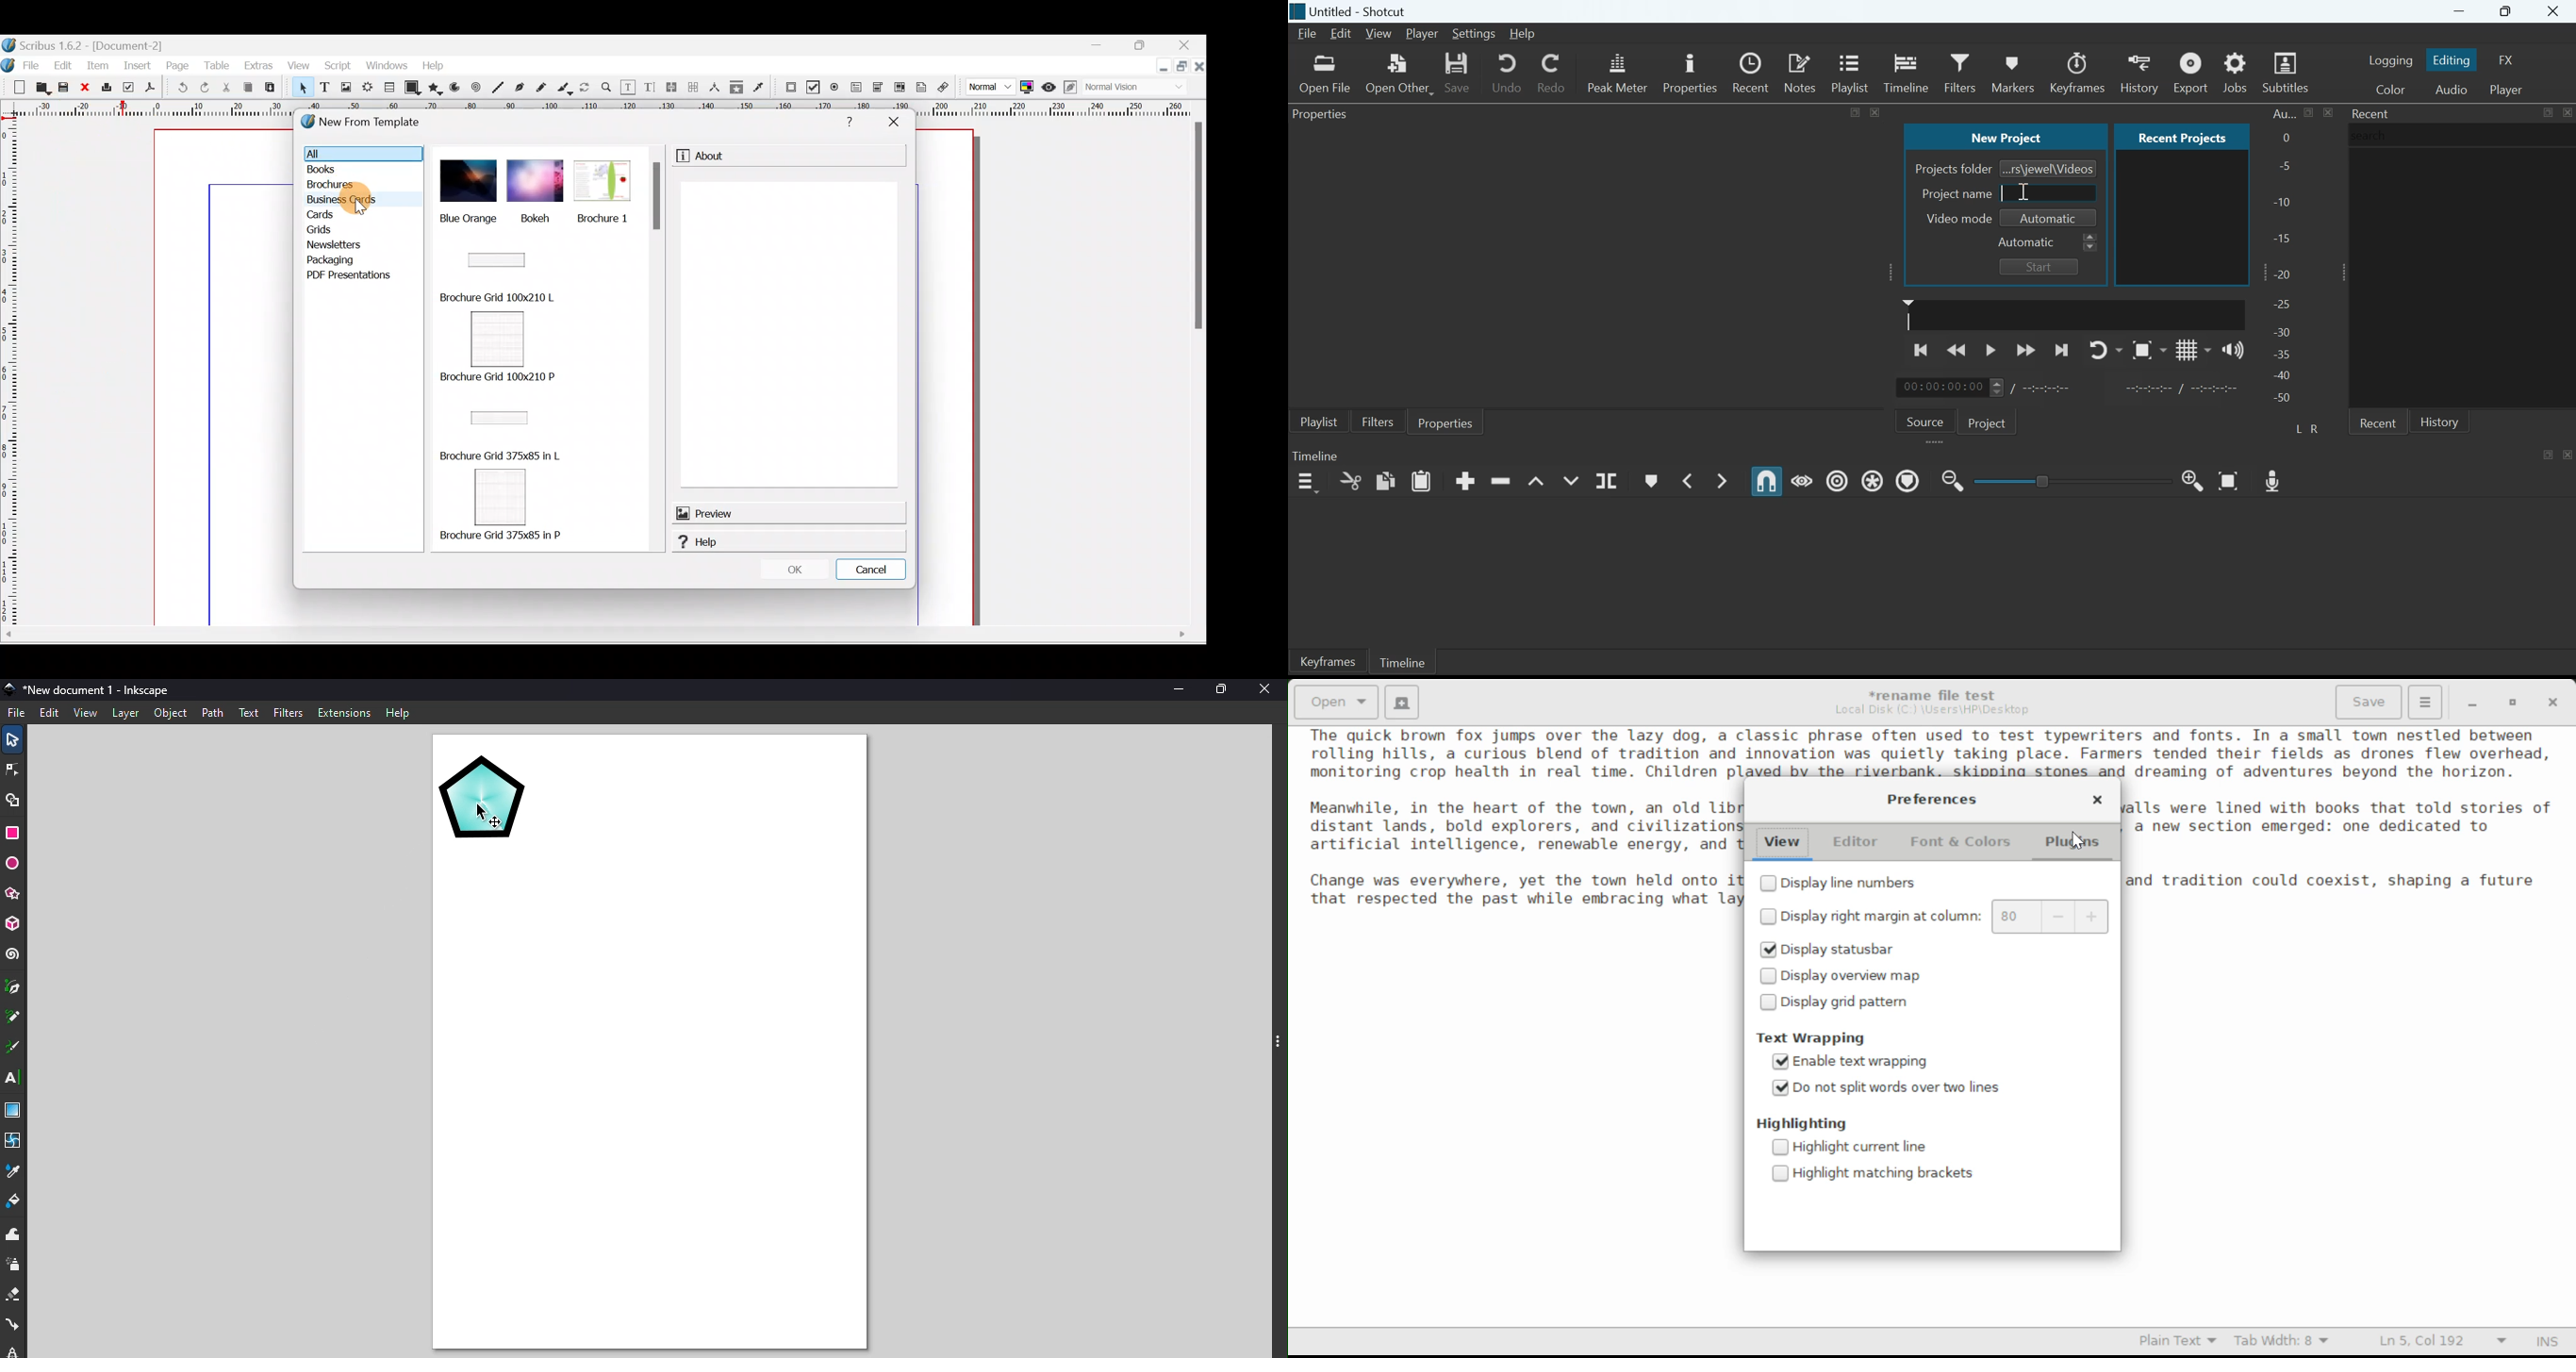  What do you see at coordinates (365, 155) in the screenshot?
I see `All` at bounding box center [365, 155].